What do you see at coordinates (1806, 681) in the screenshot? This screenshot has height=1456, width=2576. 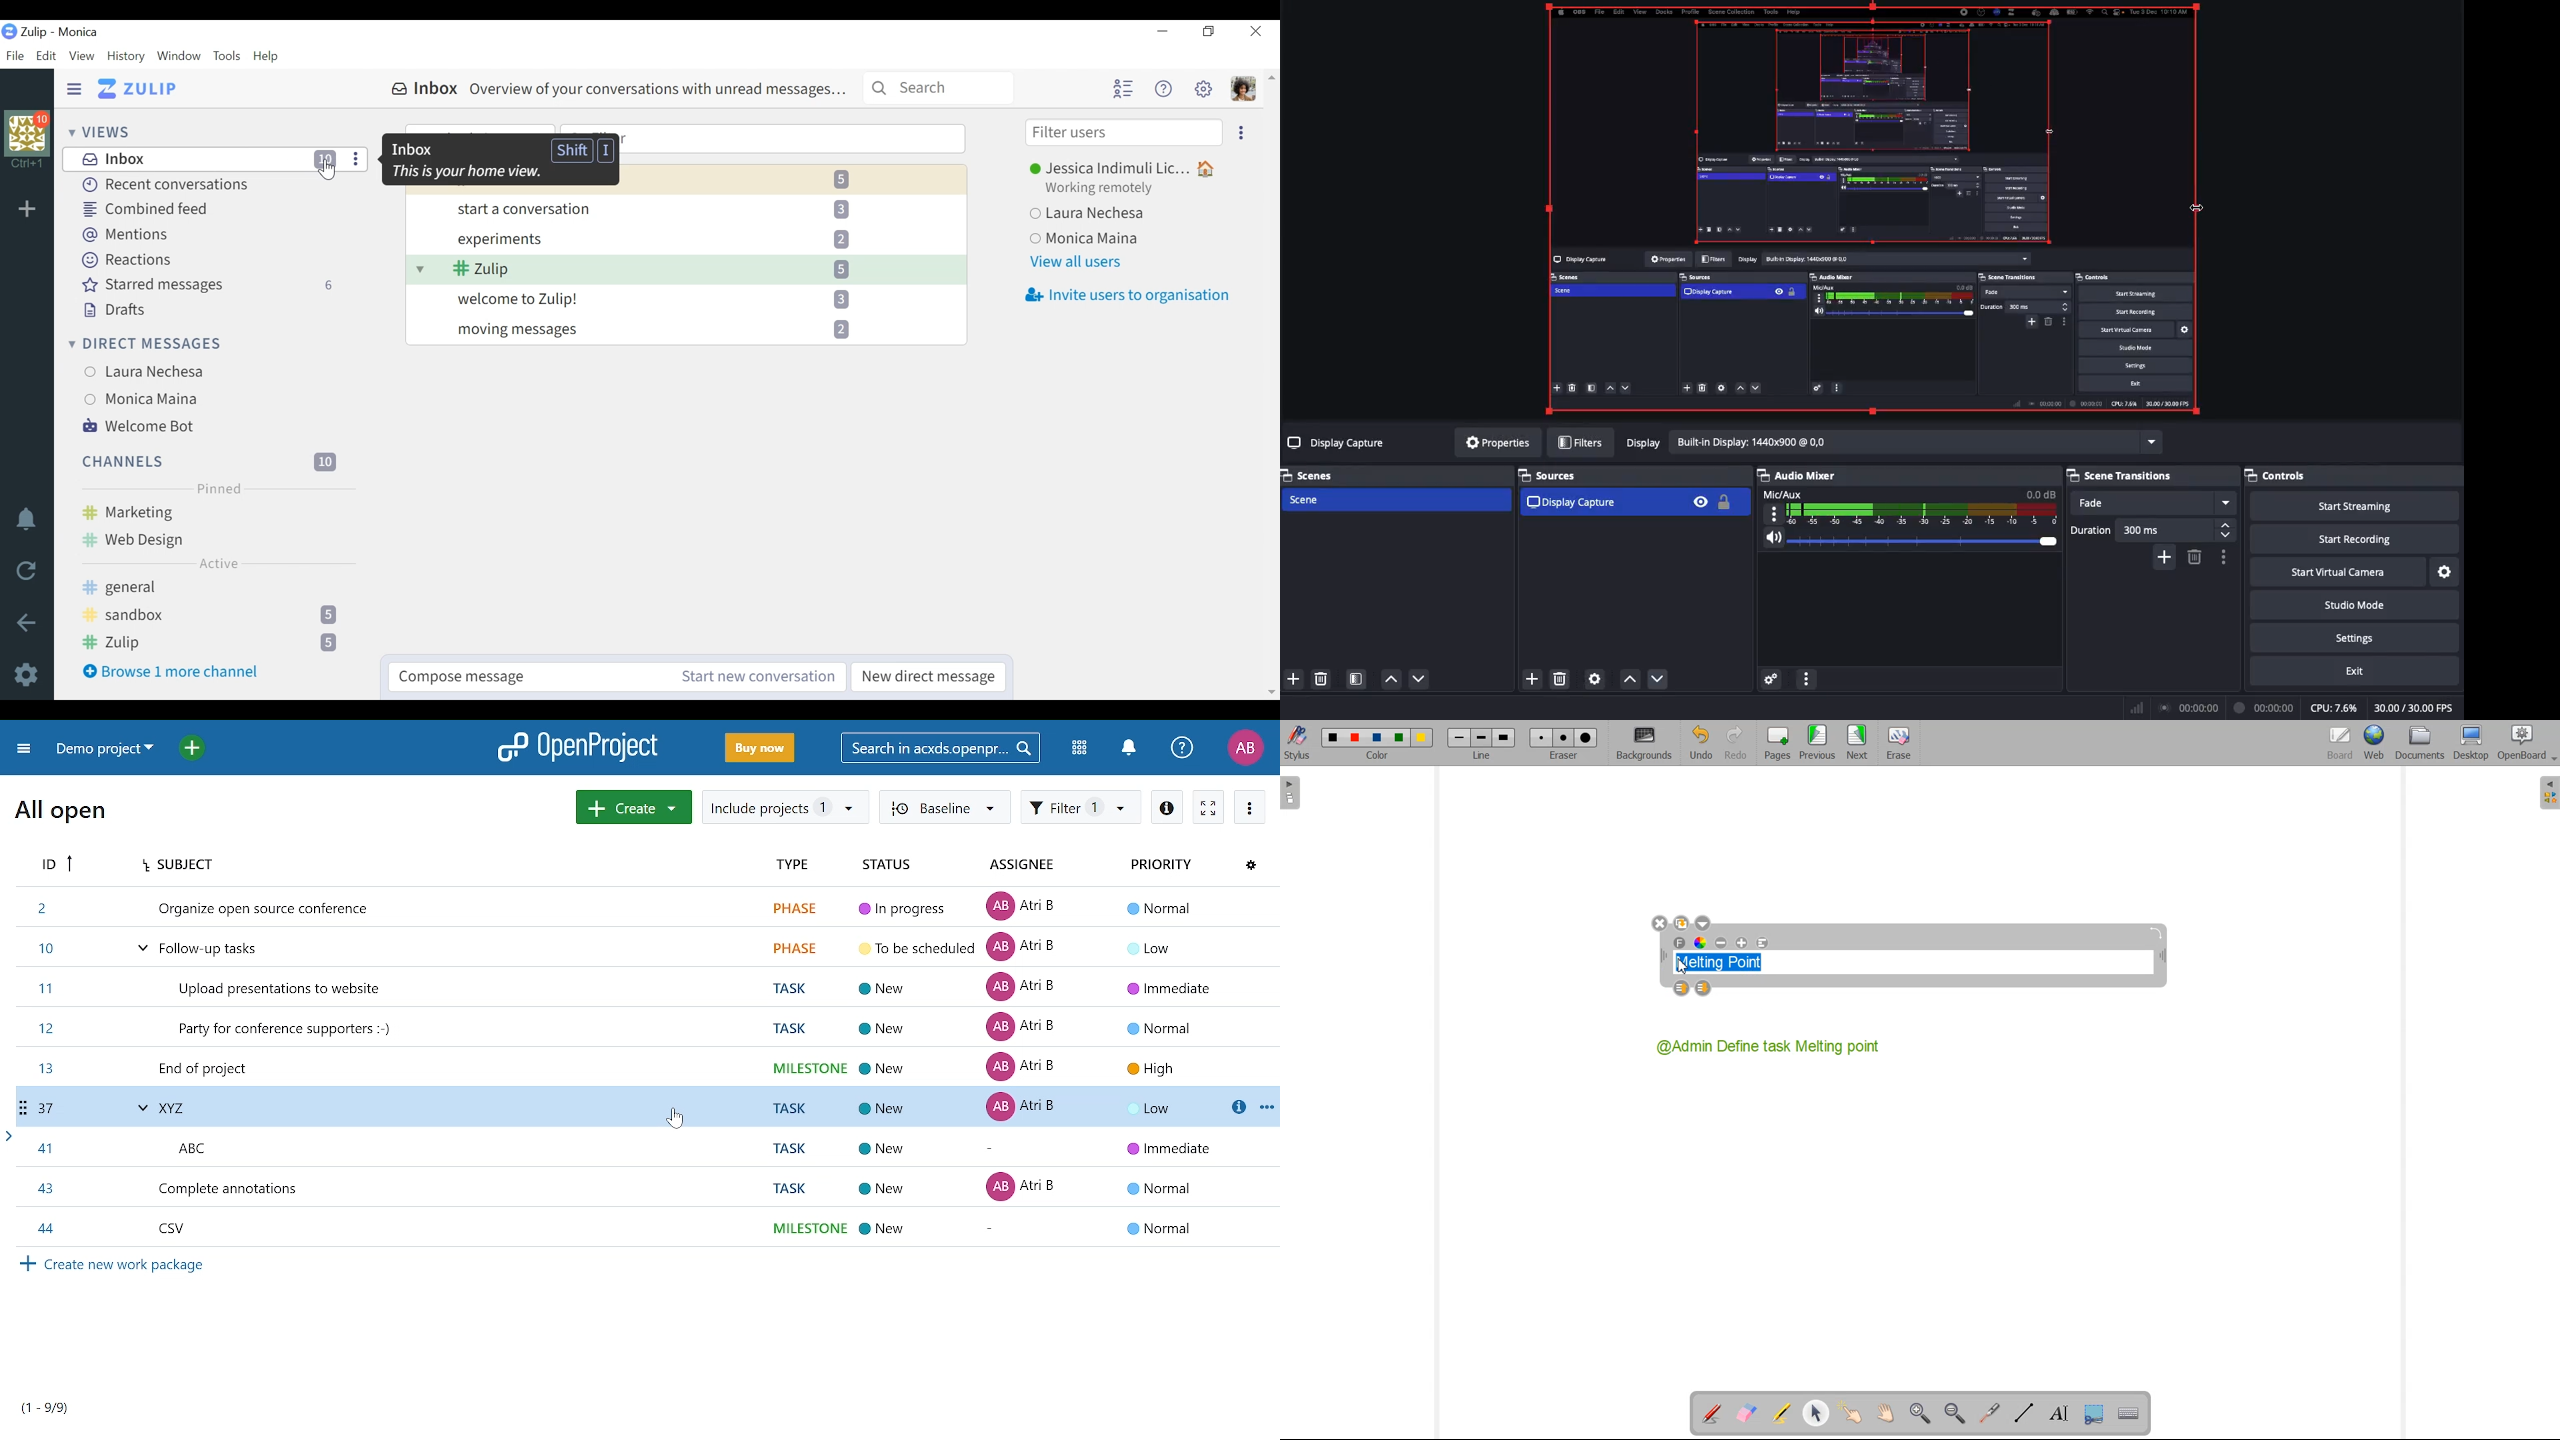 I see `More` at bounding box center [1806, 681].